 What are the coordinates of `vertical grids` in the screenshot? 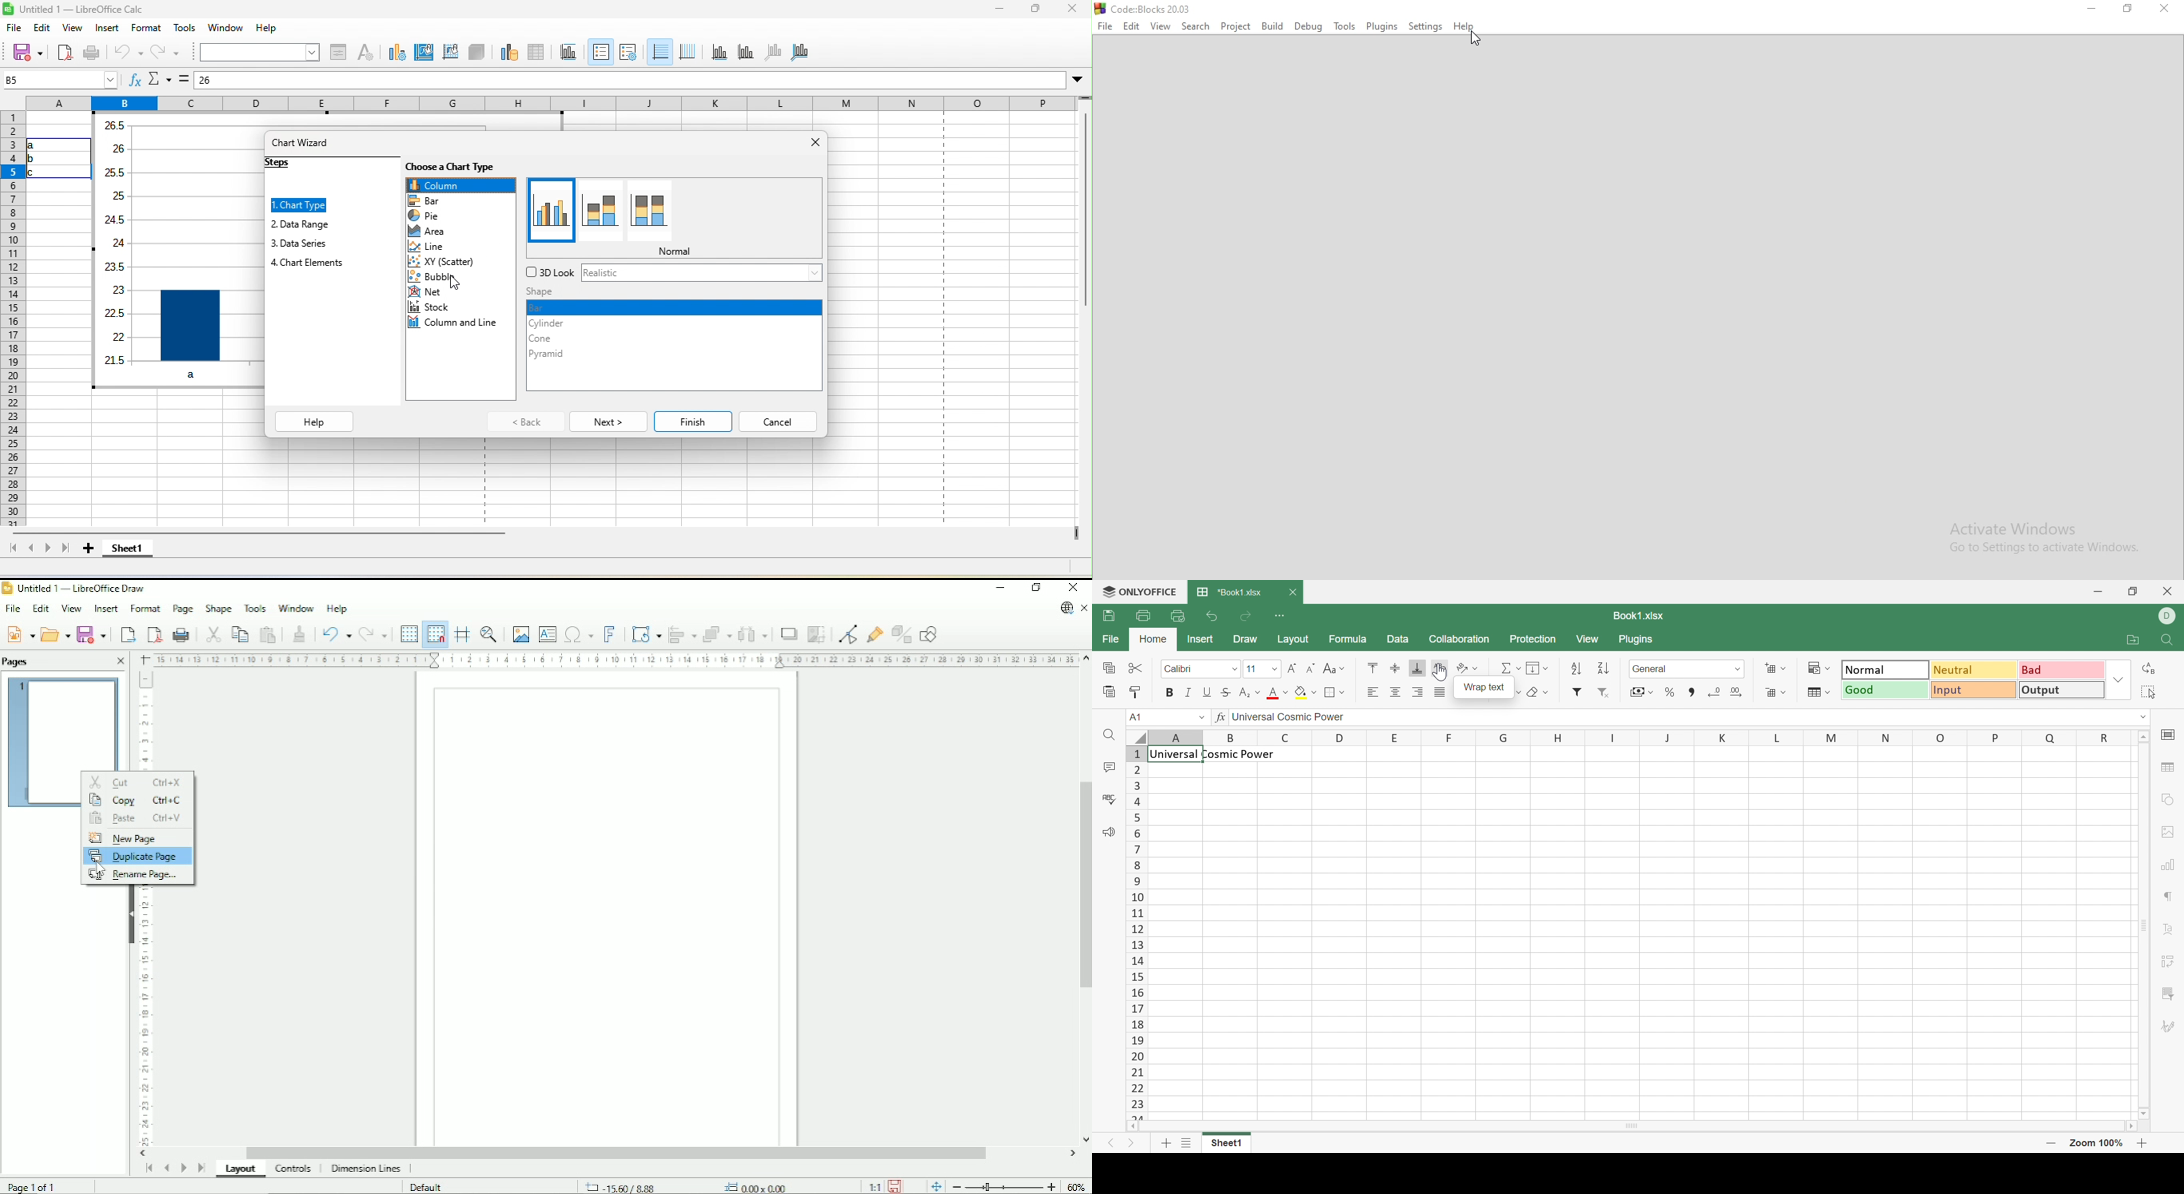 It's located at (687, 51).